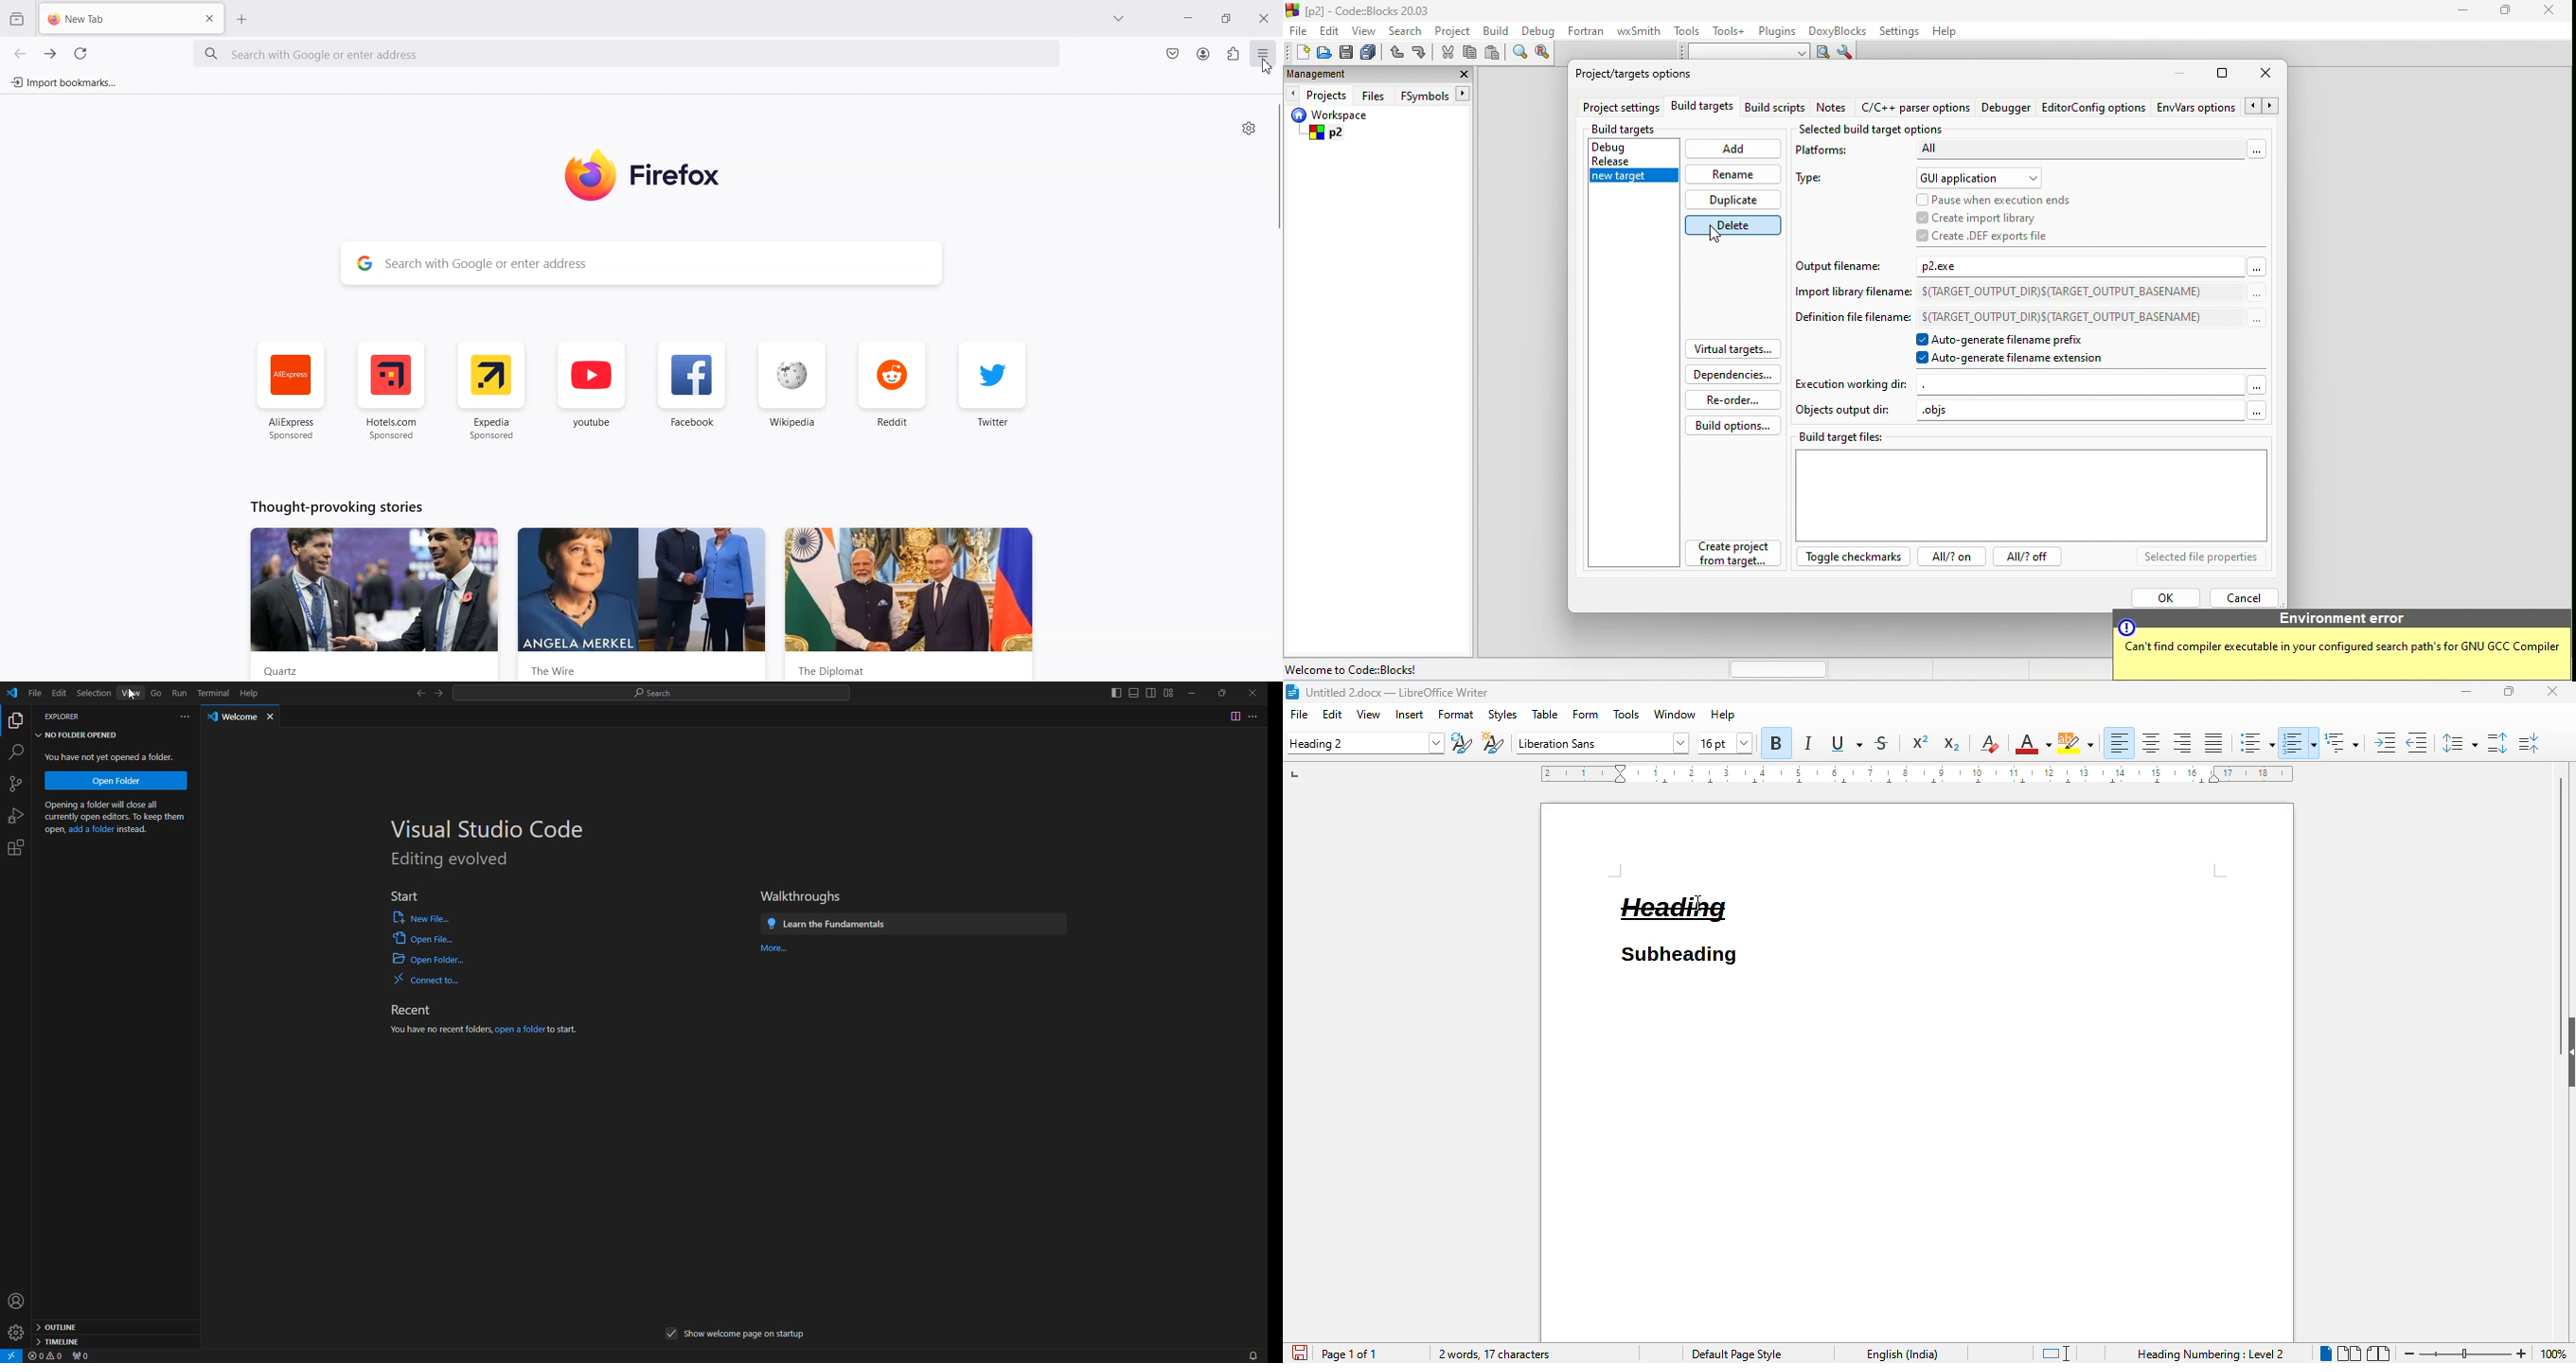 This screenshot has height=1372, width=2576. I want to click on Add New Tab, so click(243, 19).